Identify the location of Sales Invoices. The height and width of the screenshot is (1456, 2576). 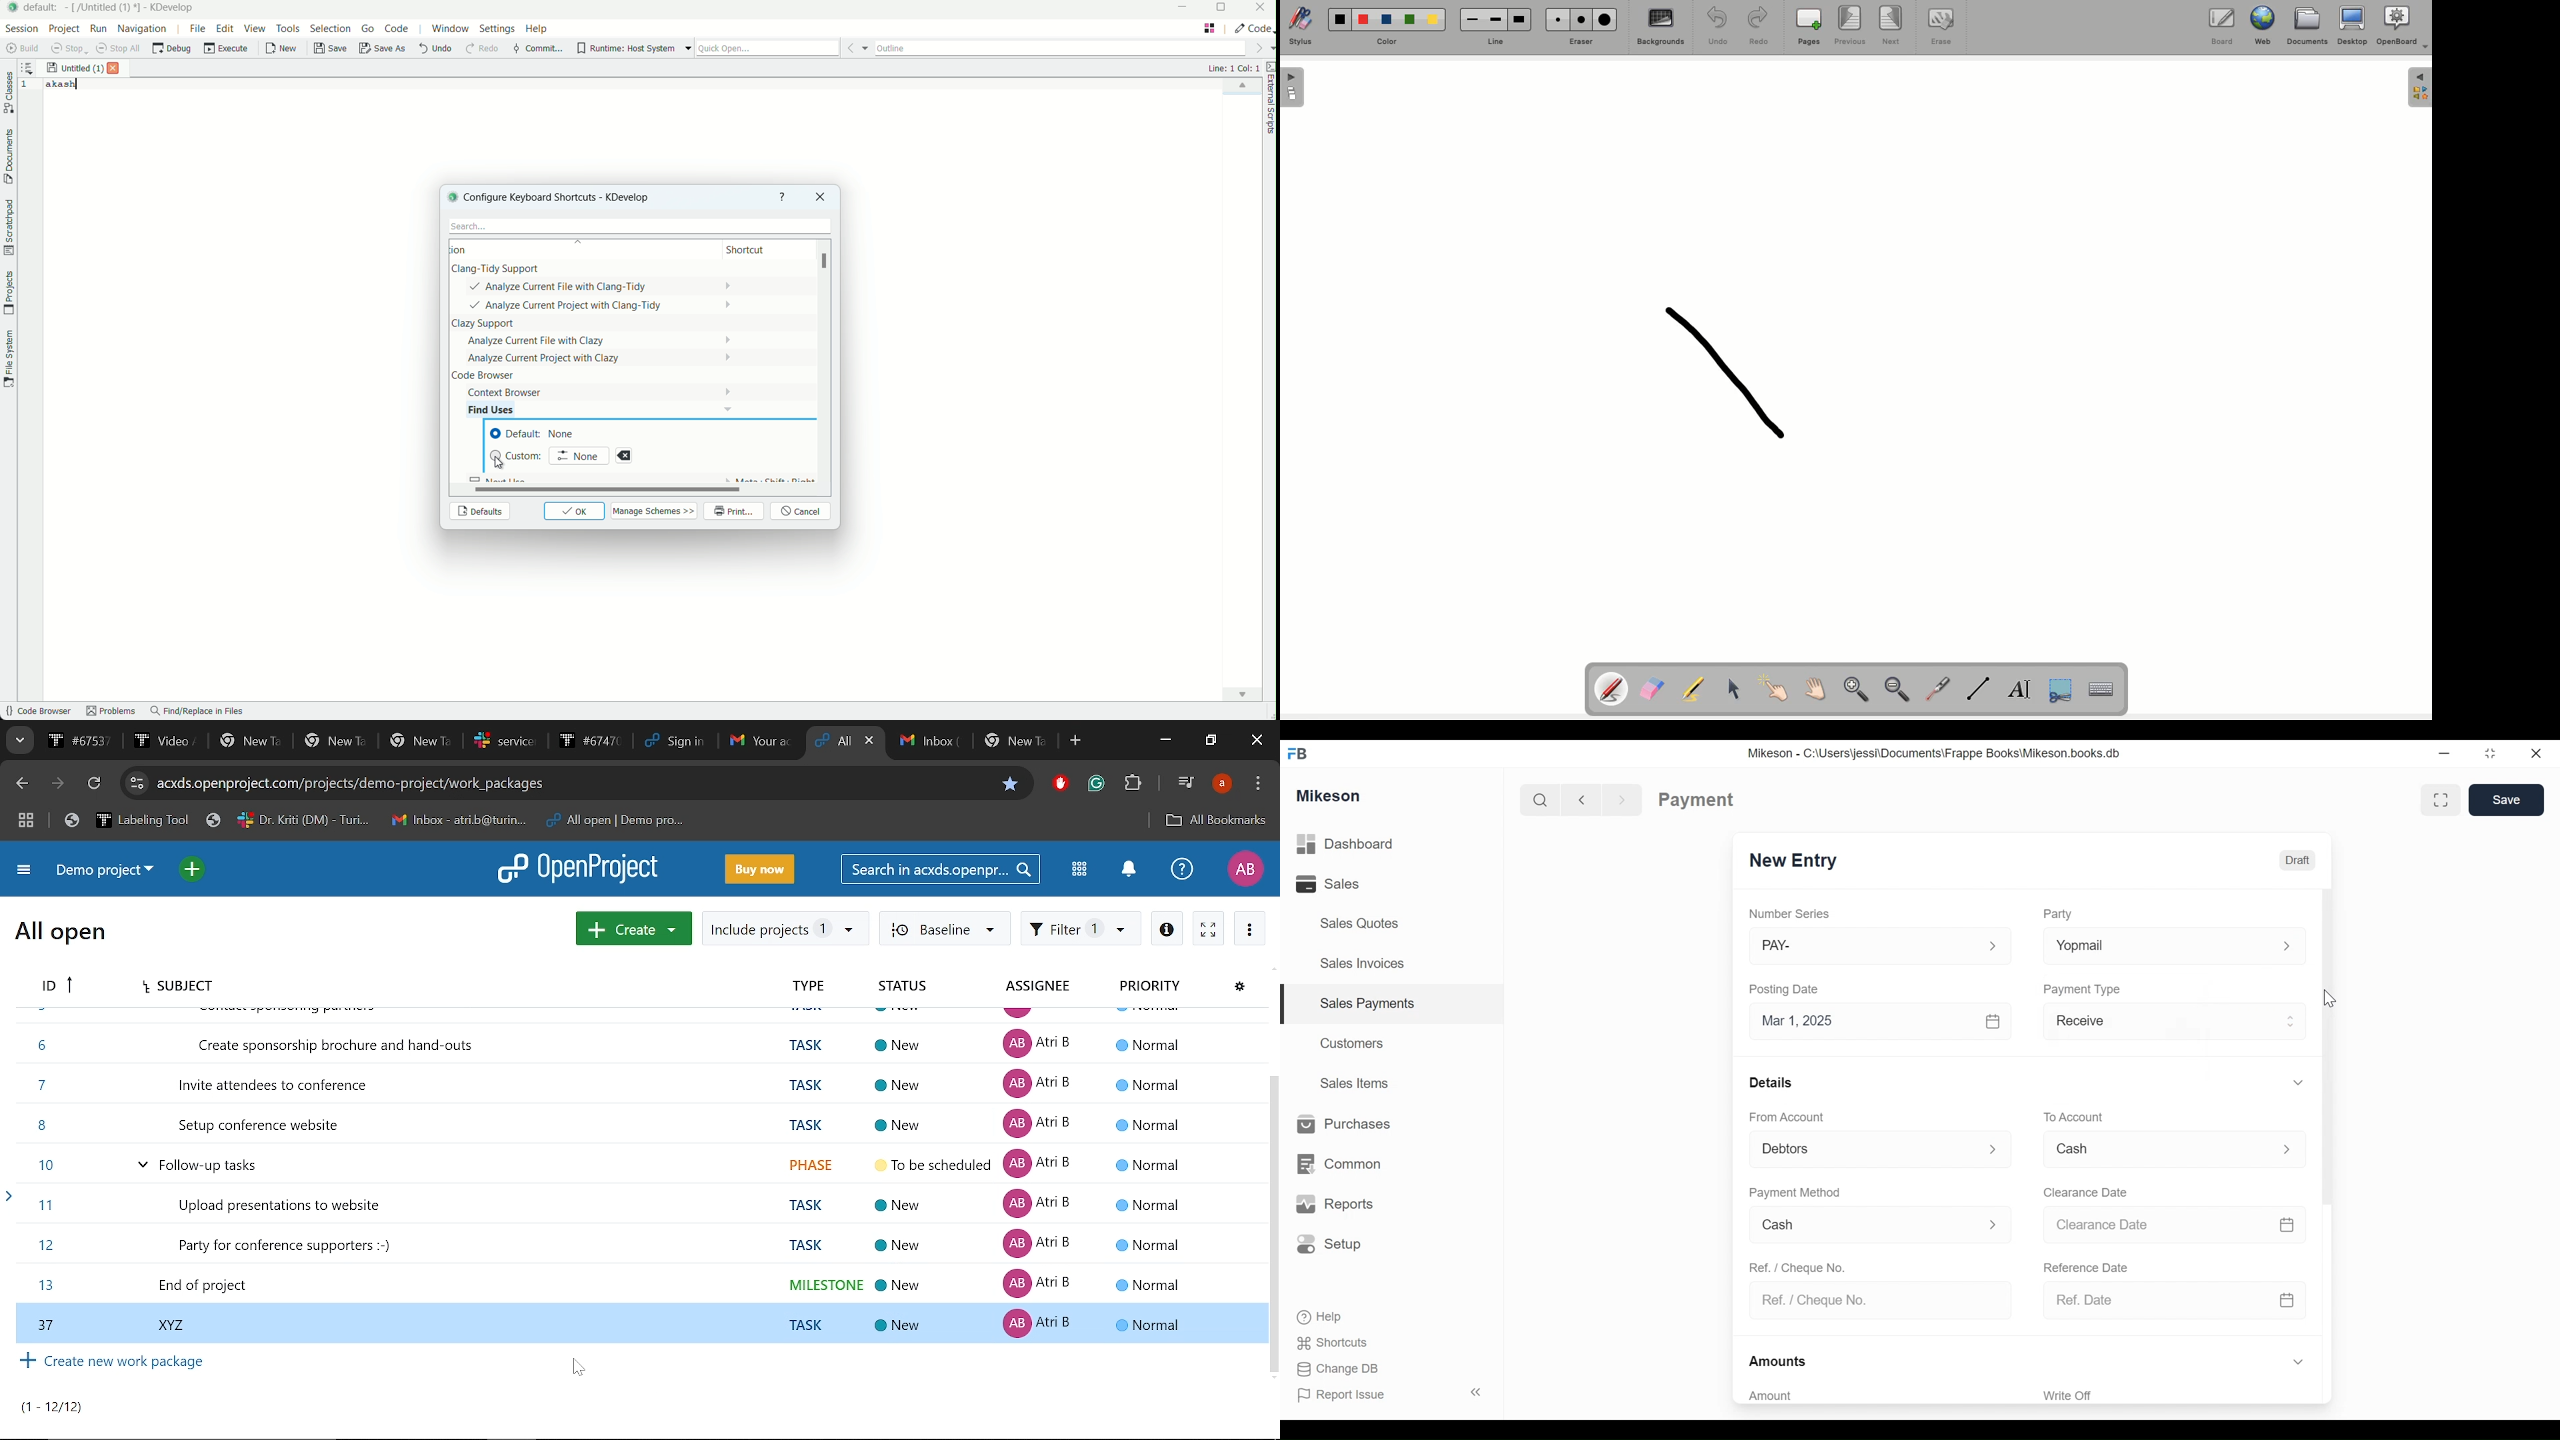
(1357, 965).